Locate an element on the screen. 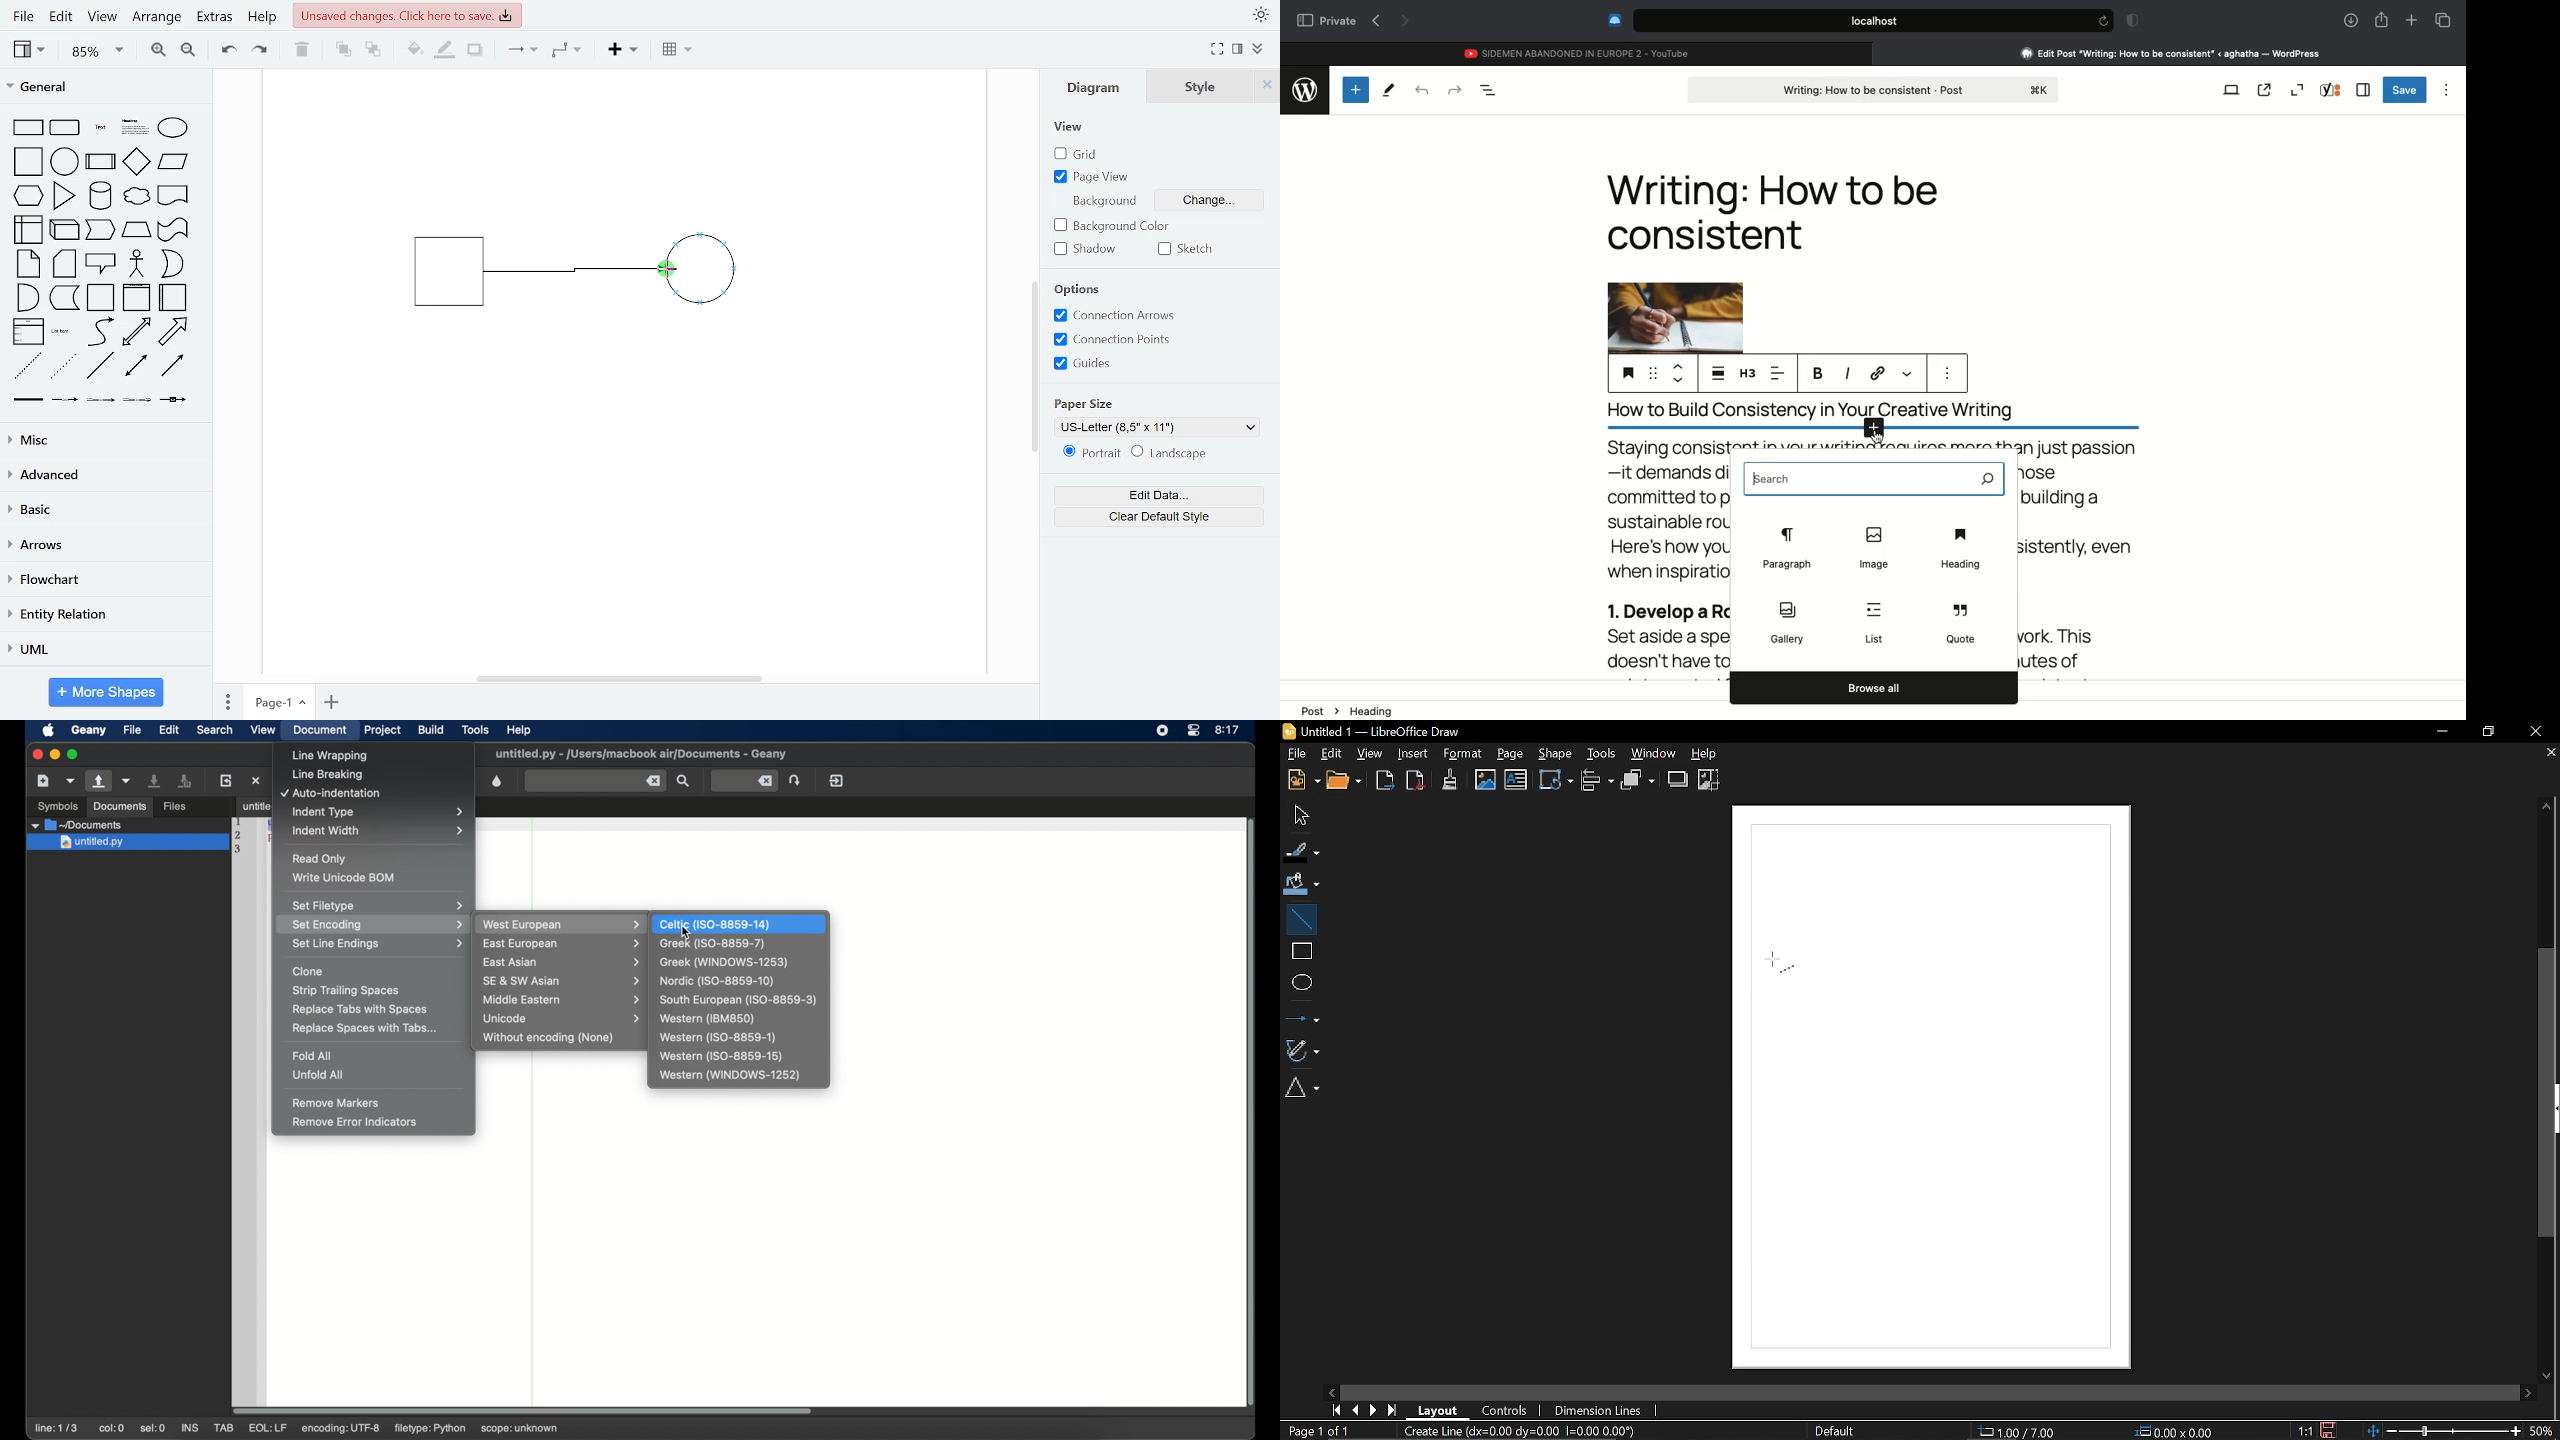  waypoints is located at coordinates (572, 50).